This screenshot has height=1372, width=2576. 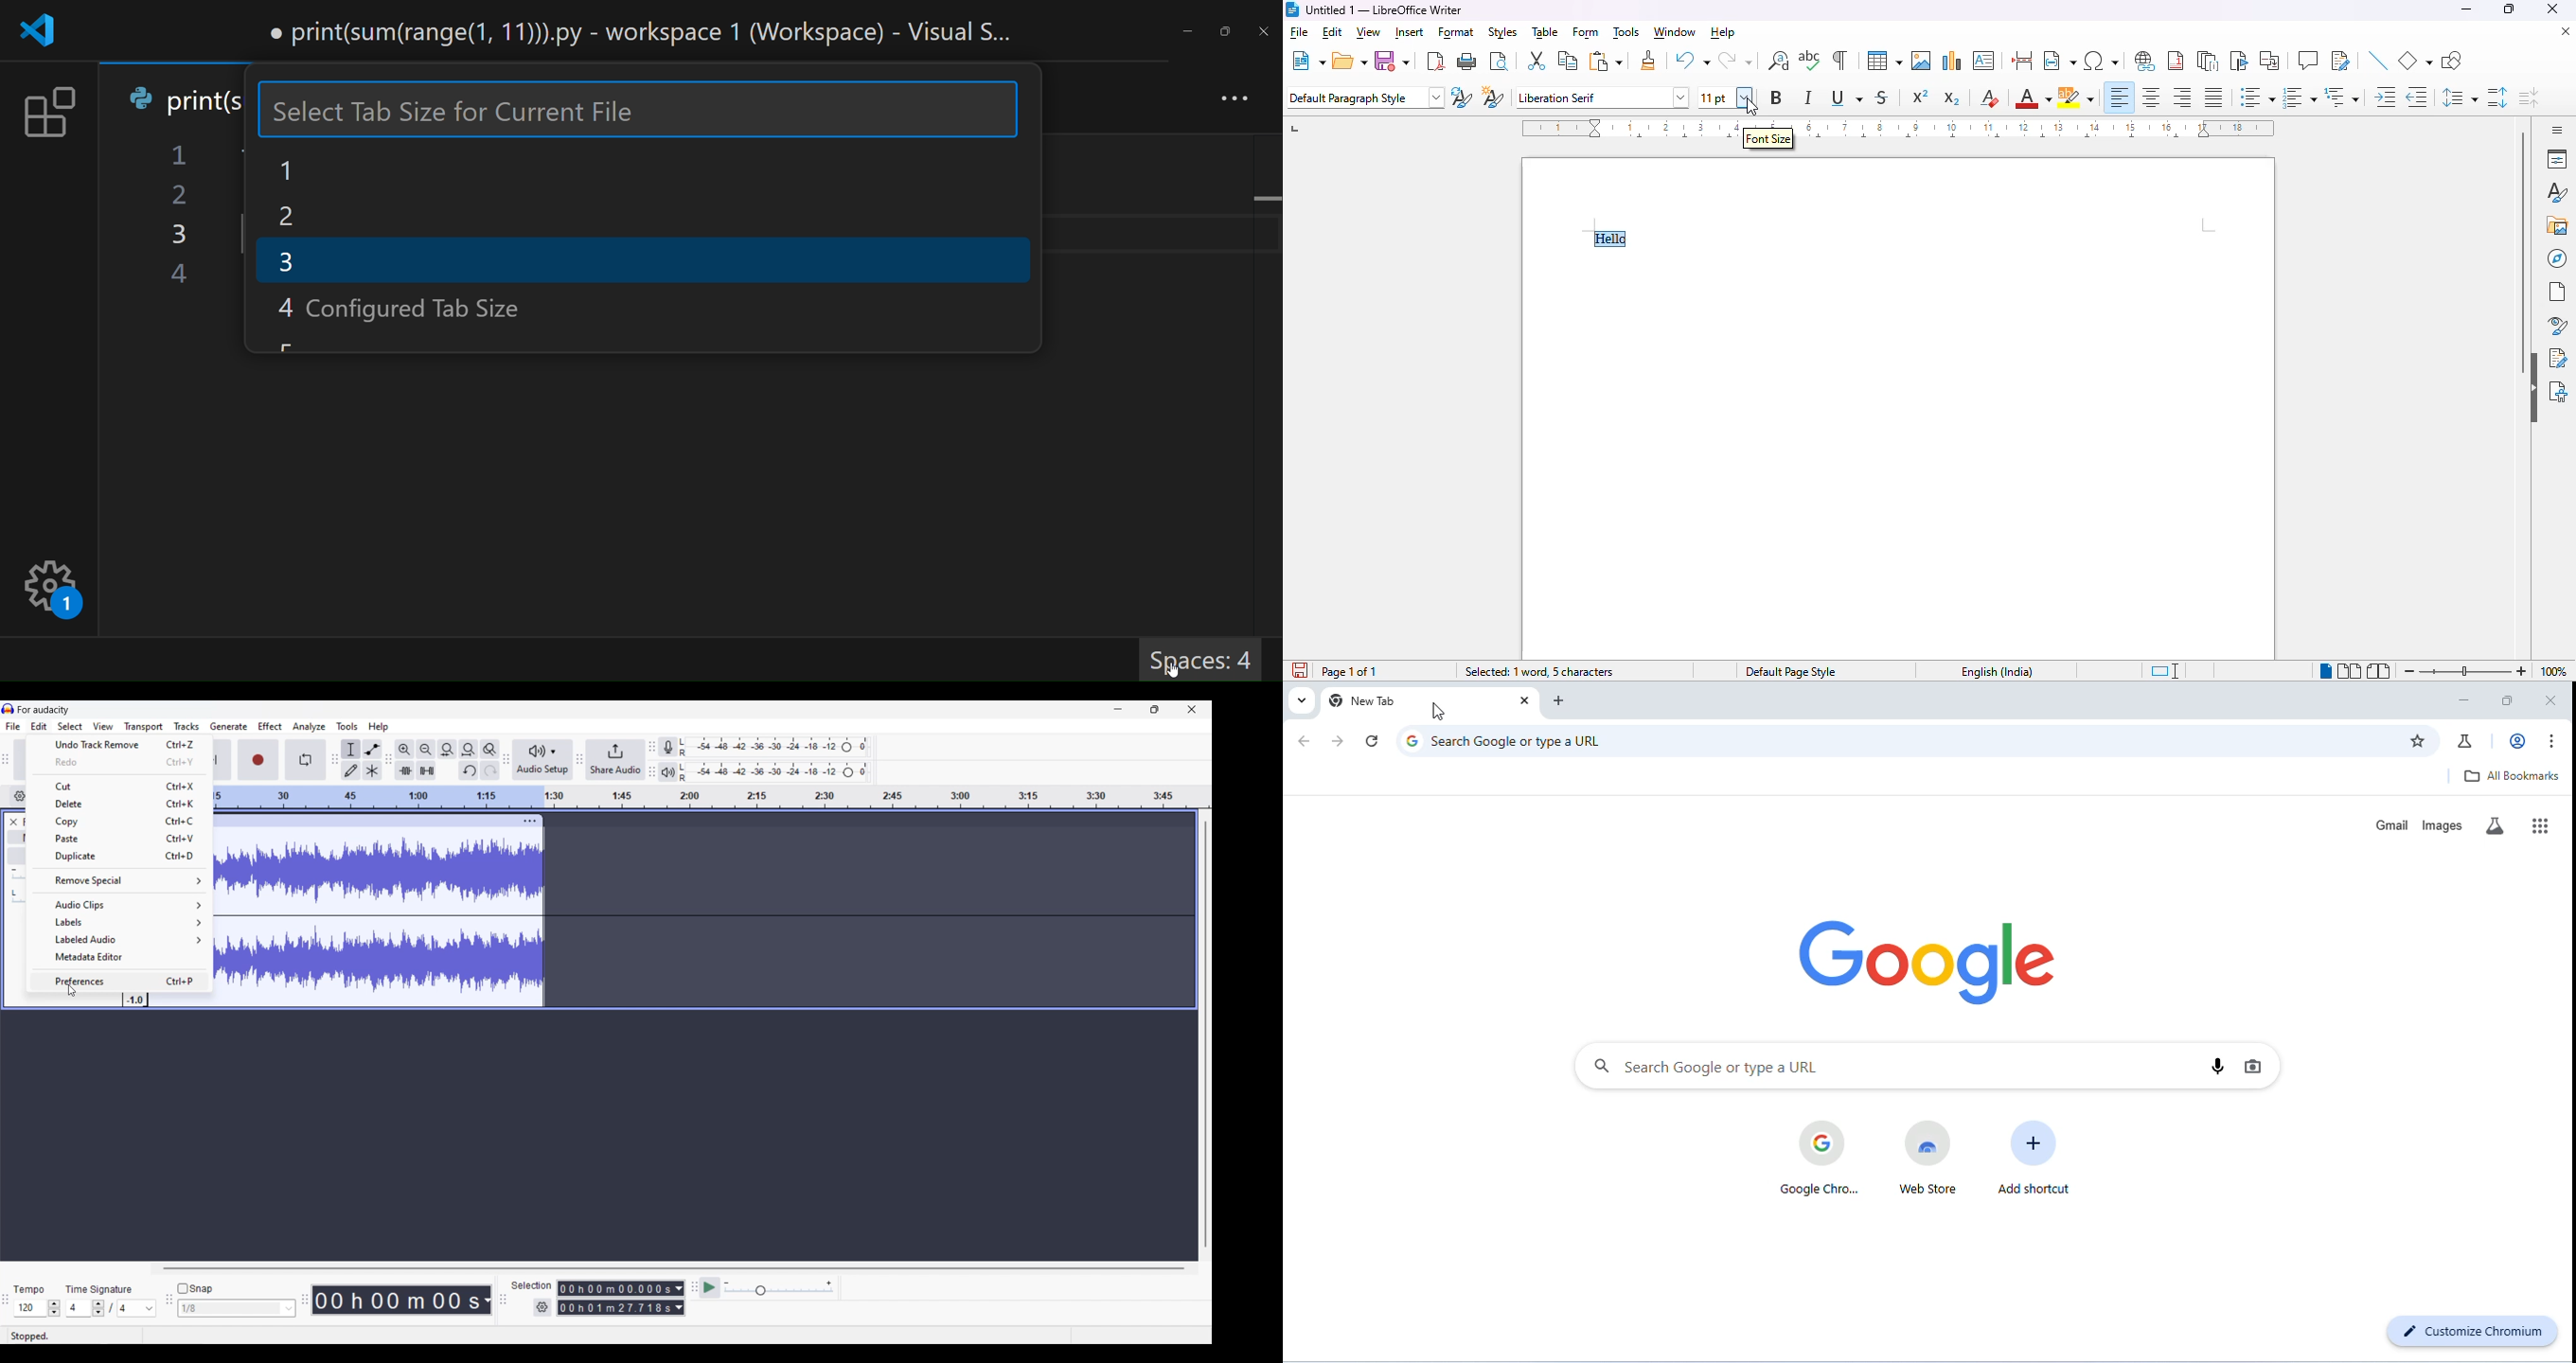 I want to click on Share audio, so click(x=616, y=760).